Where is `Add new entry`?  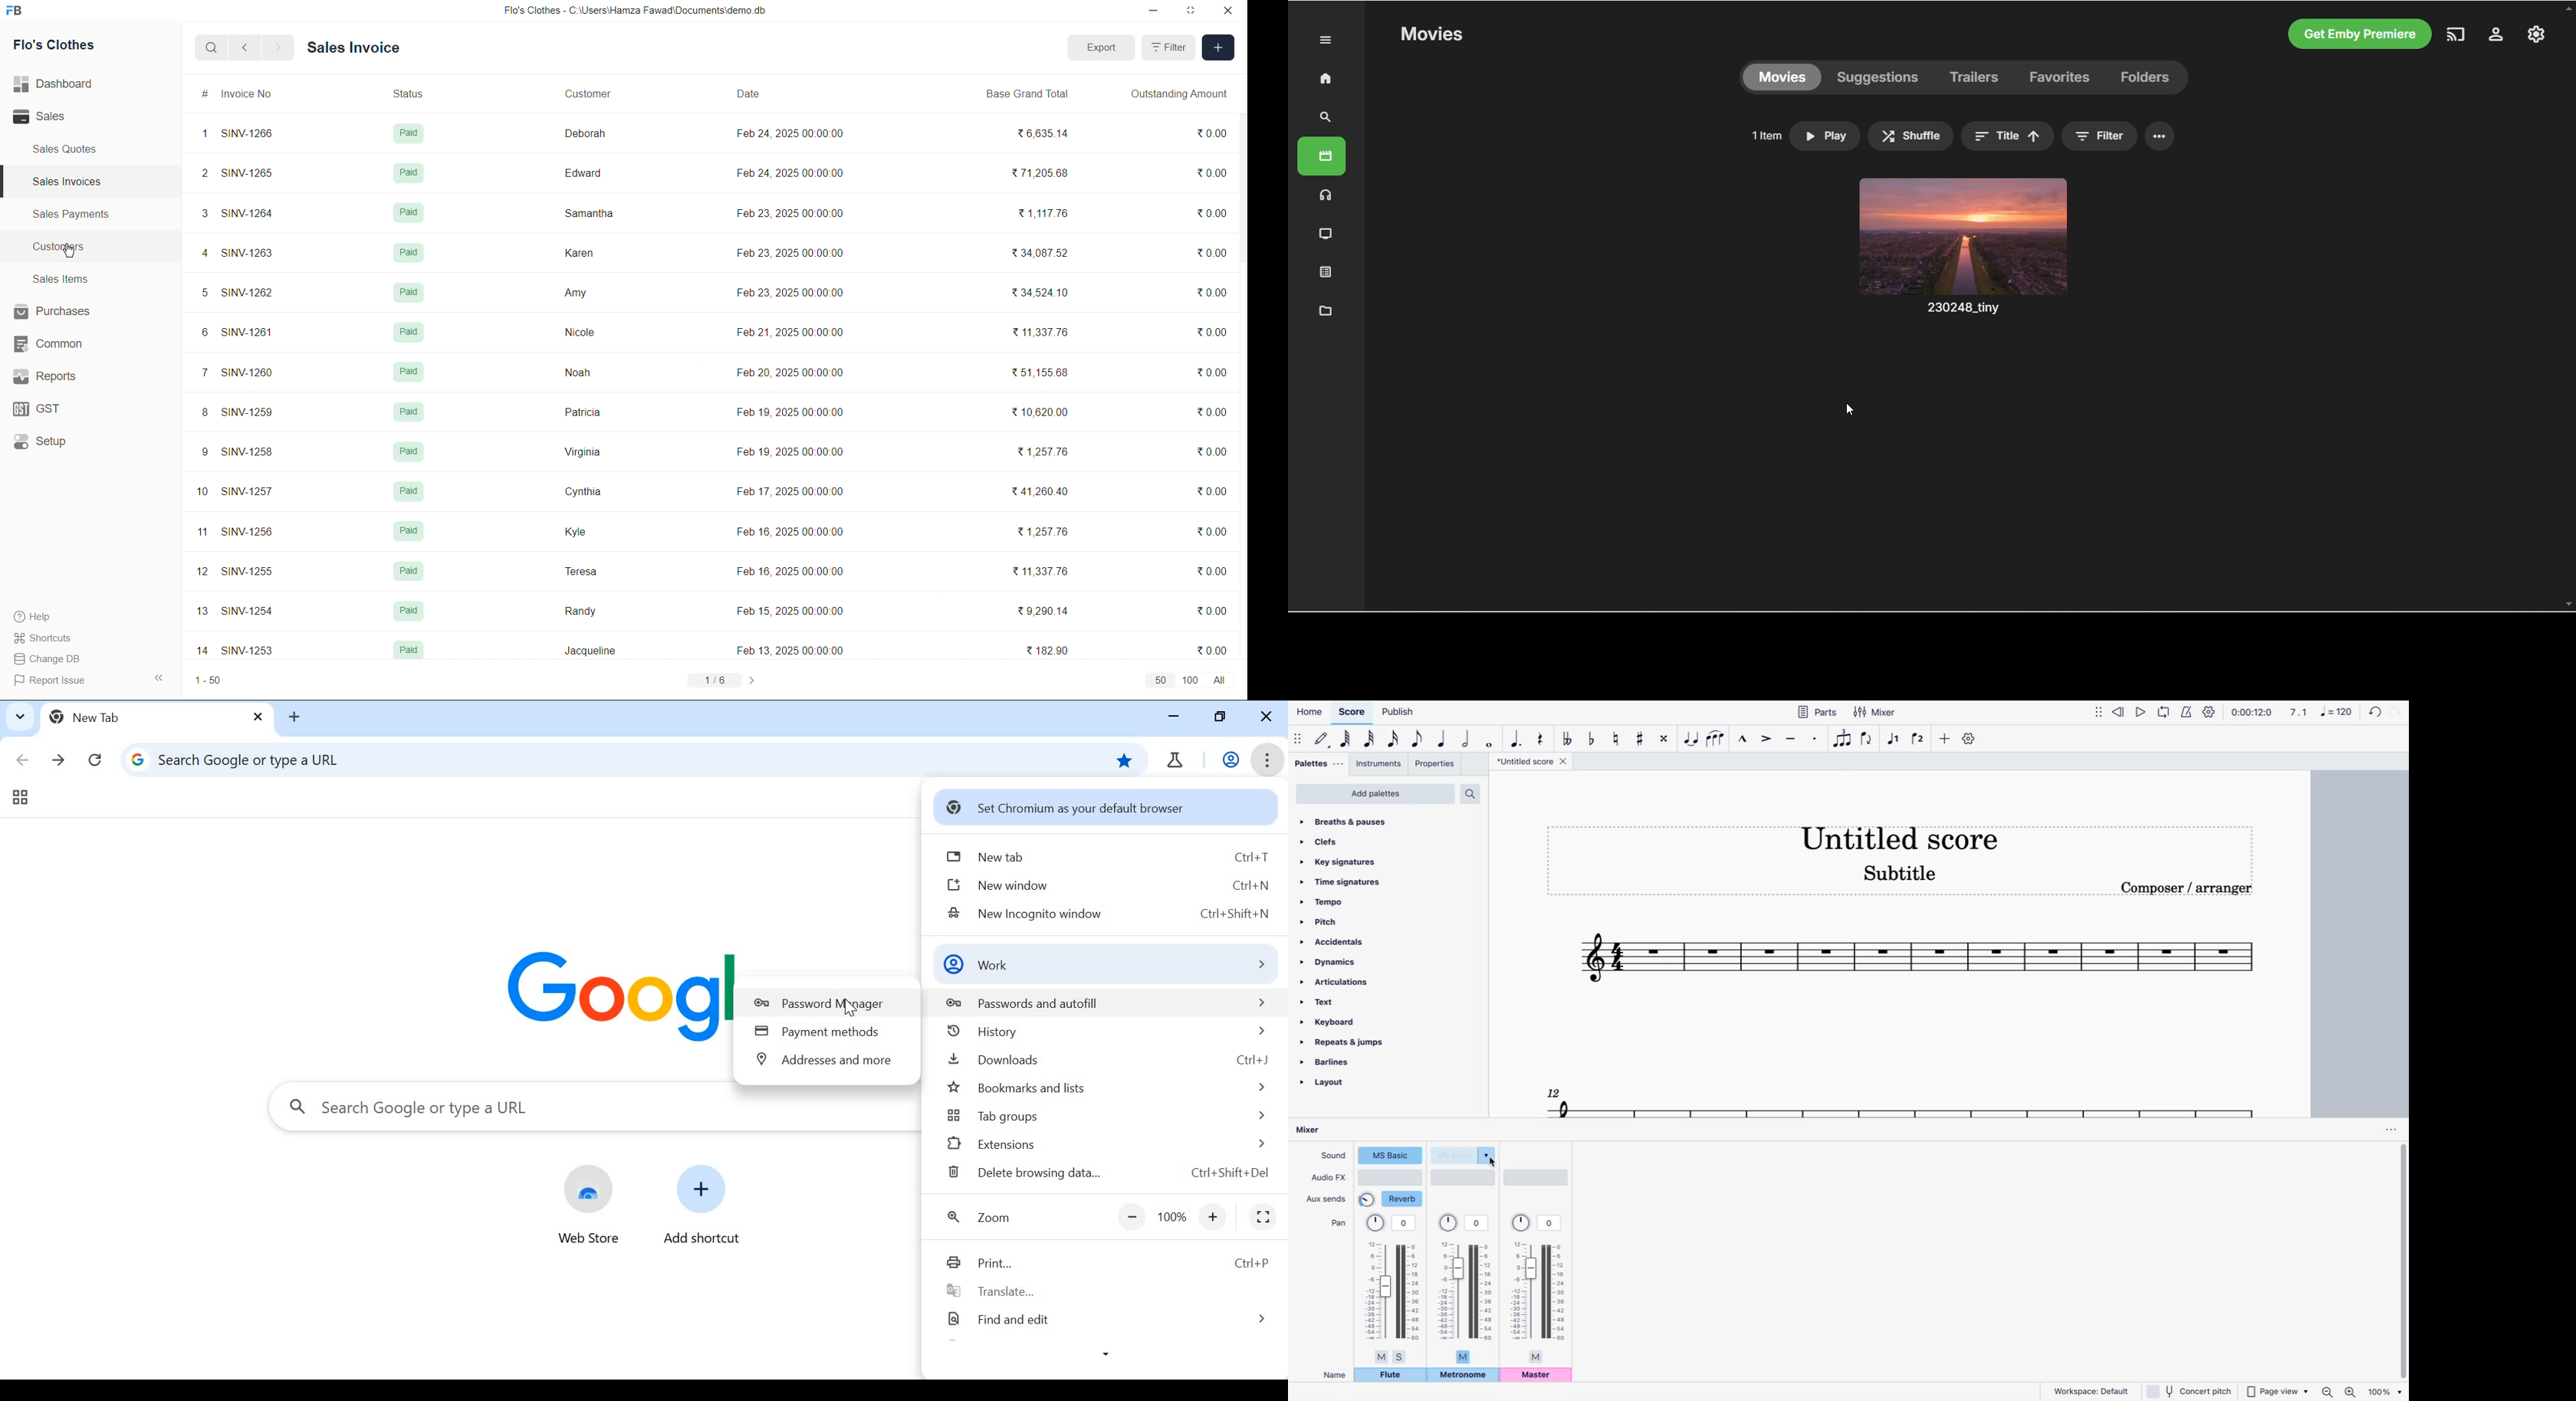
Add new entry is located at coordinates (1219, 49).